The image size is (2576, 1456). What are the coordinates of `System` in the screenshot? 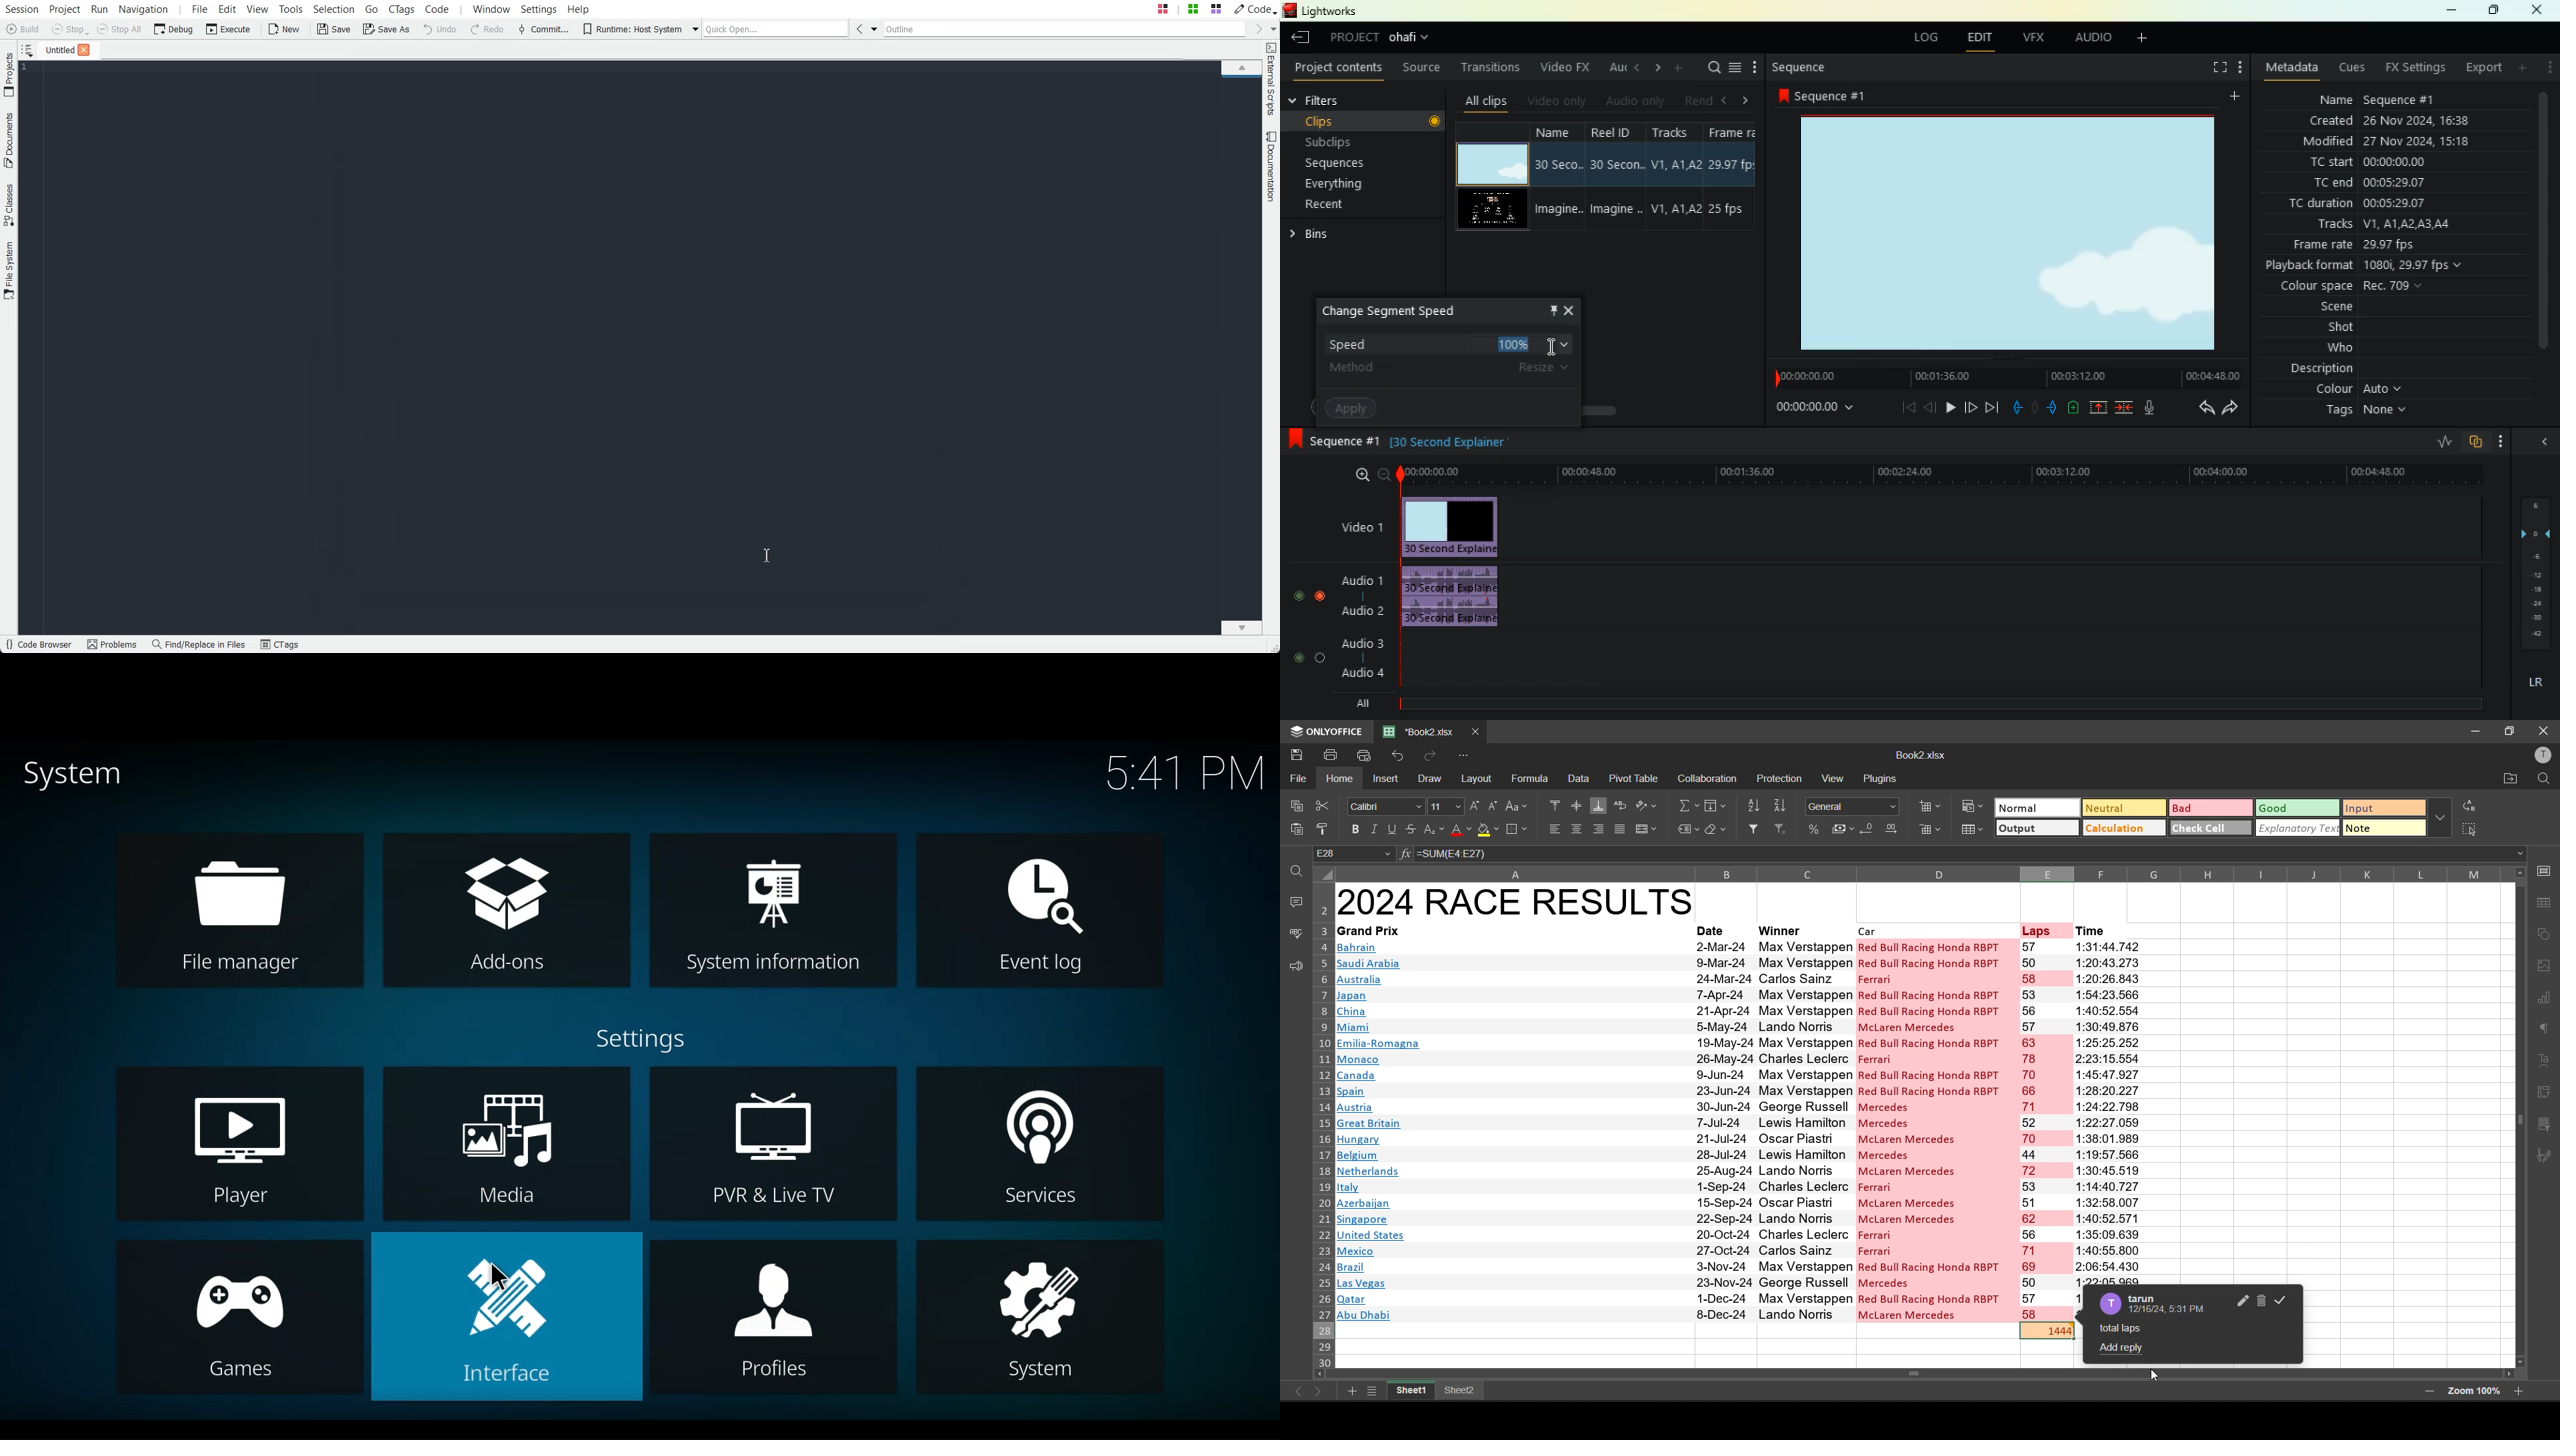 It's located at (1041, 1316).